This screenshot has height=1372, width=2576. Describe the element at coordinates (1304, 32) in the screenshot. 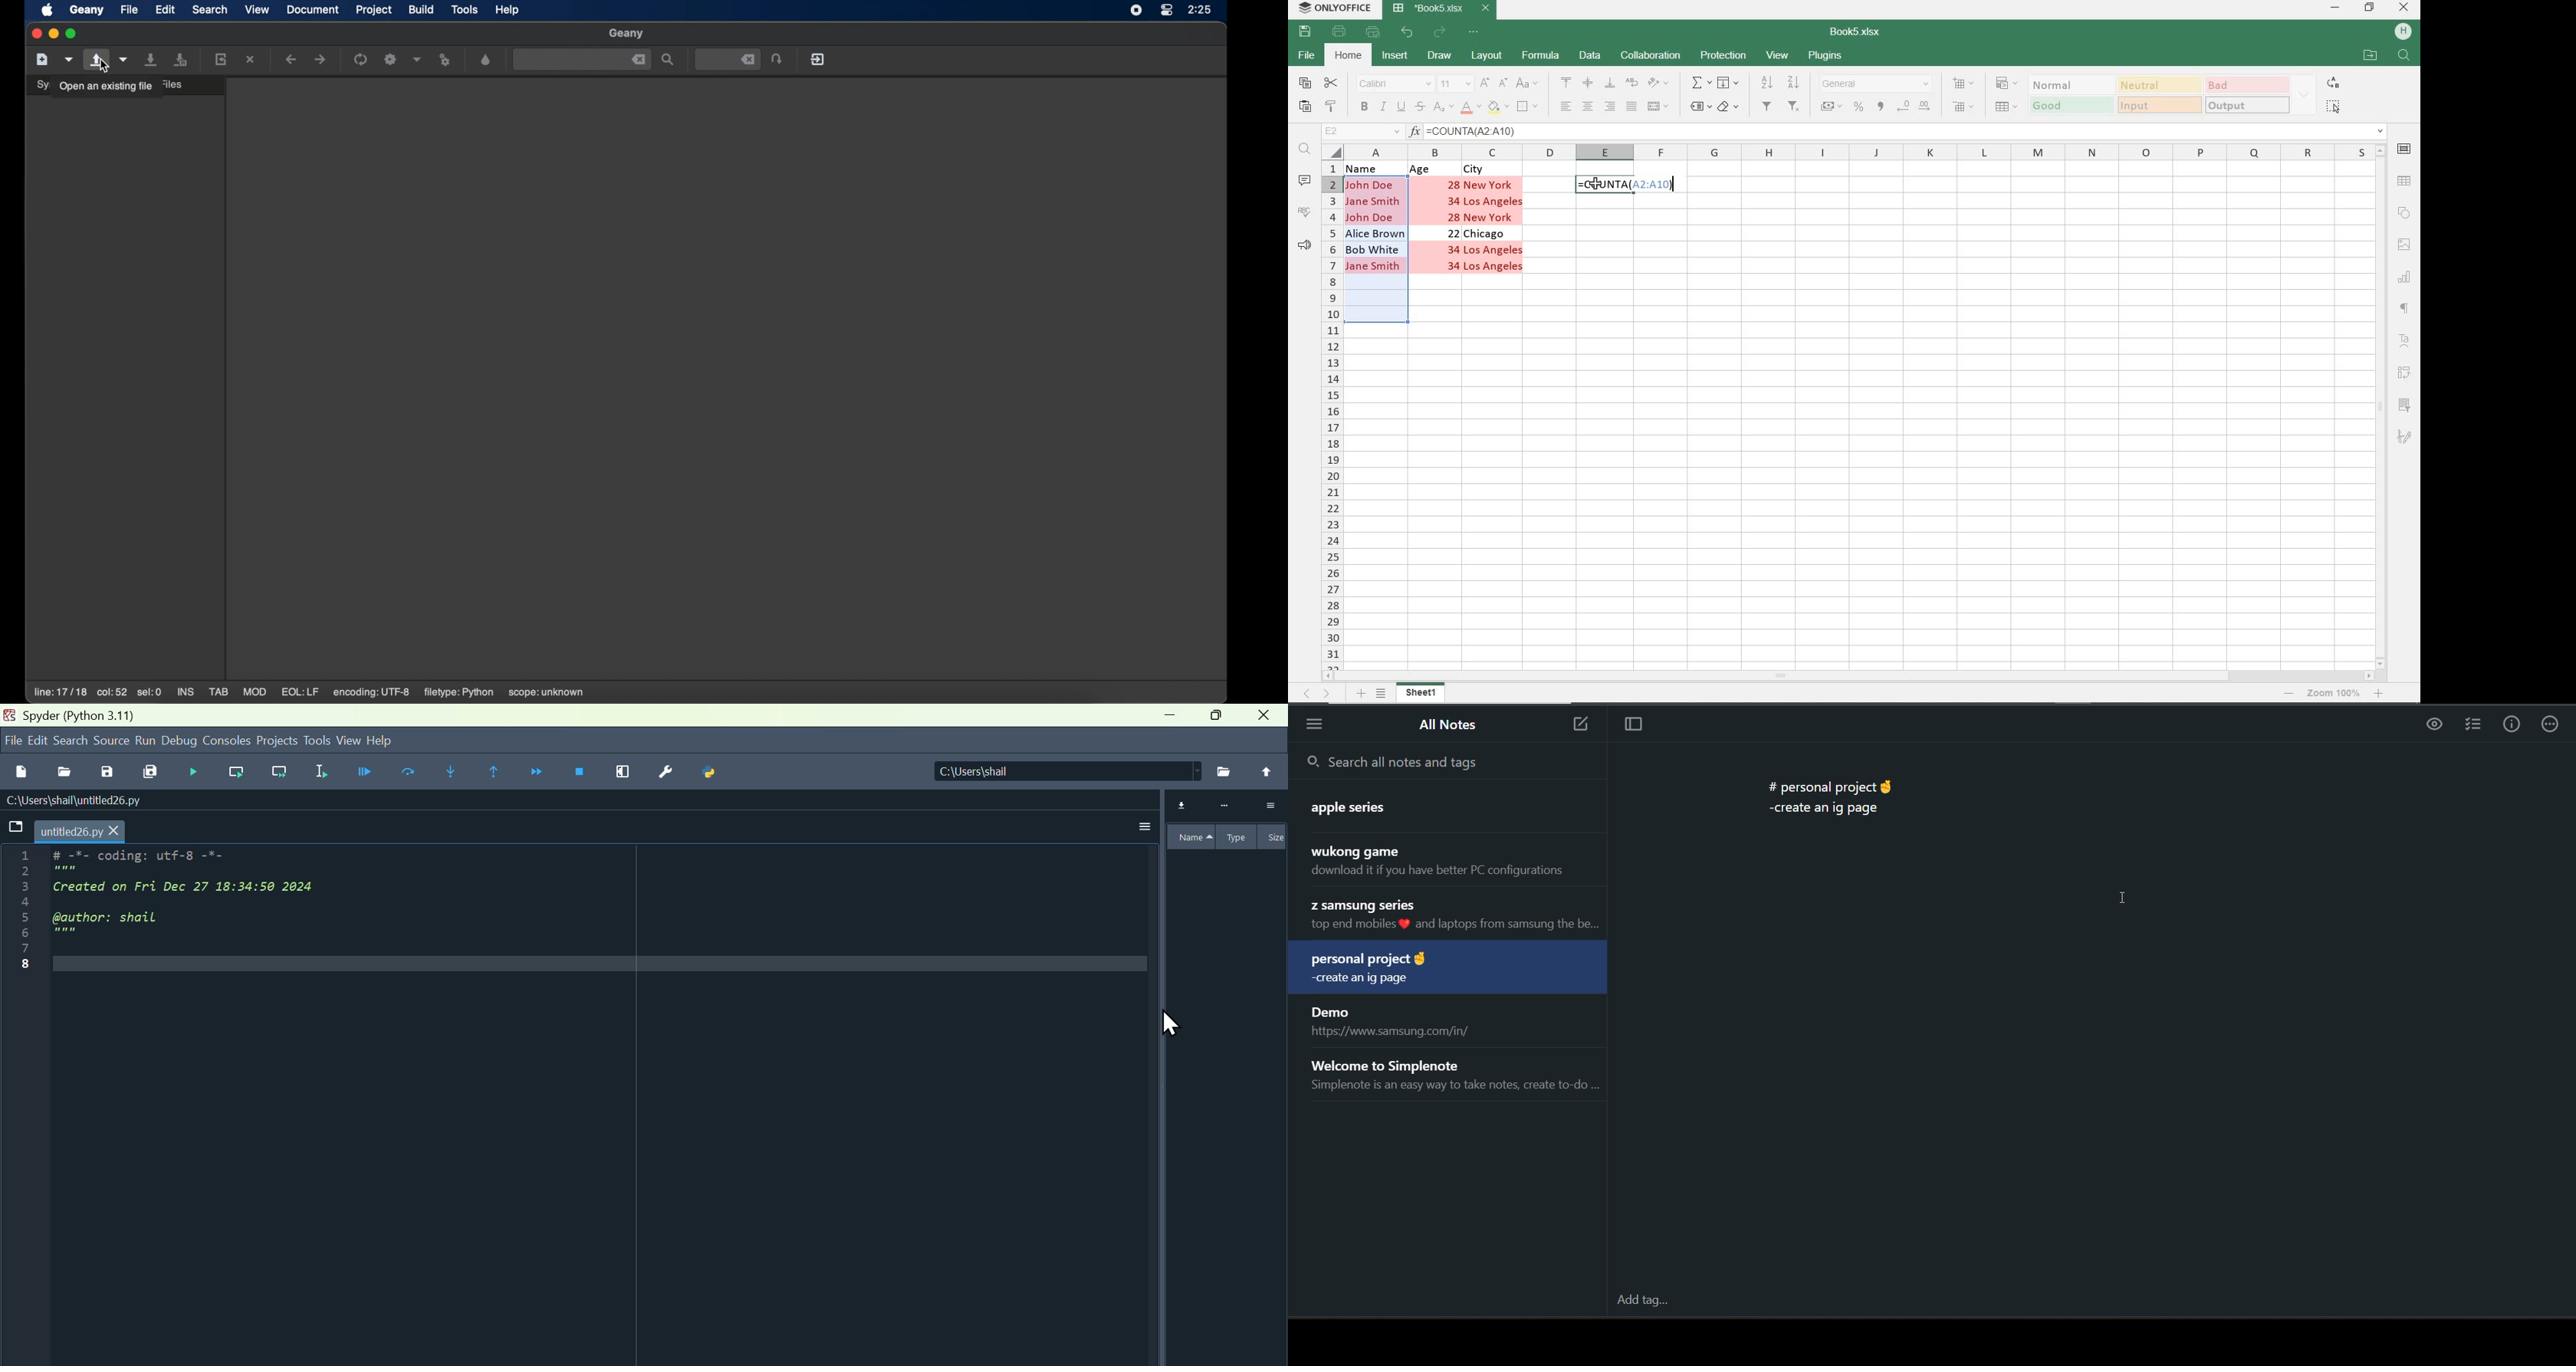

I see `SAVE` at that location.